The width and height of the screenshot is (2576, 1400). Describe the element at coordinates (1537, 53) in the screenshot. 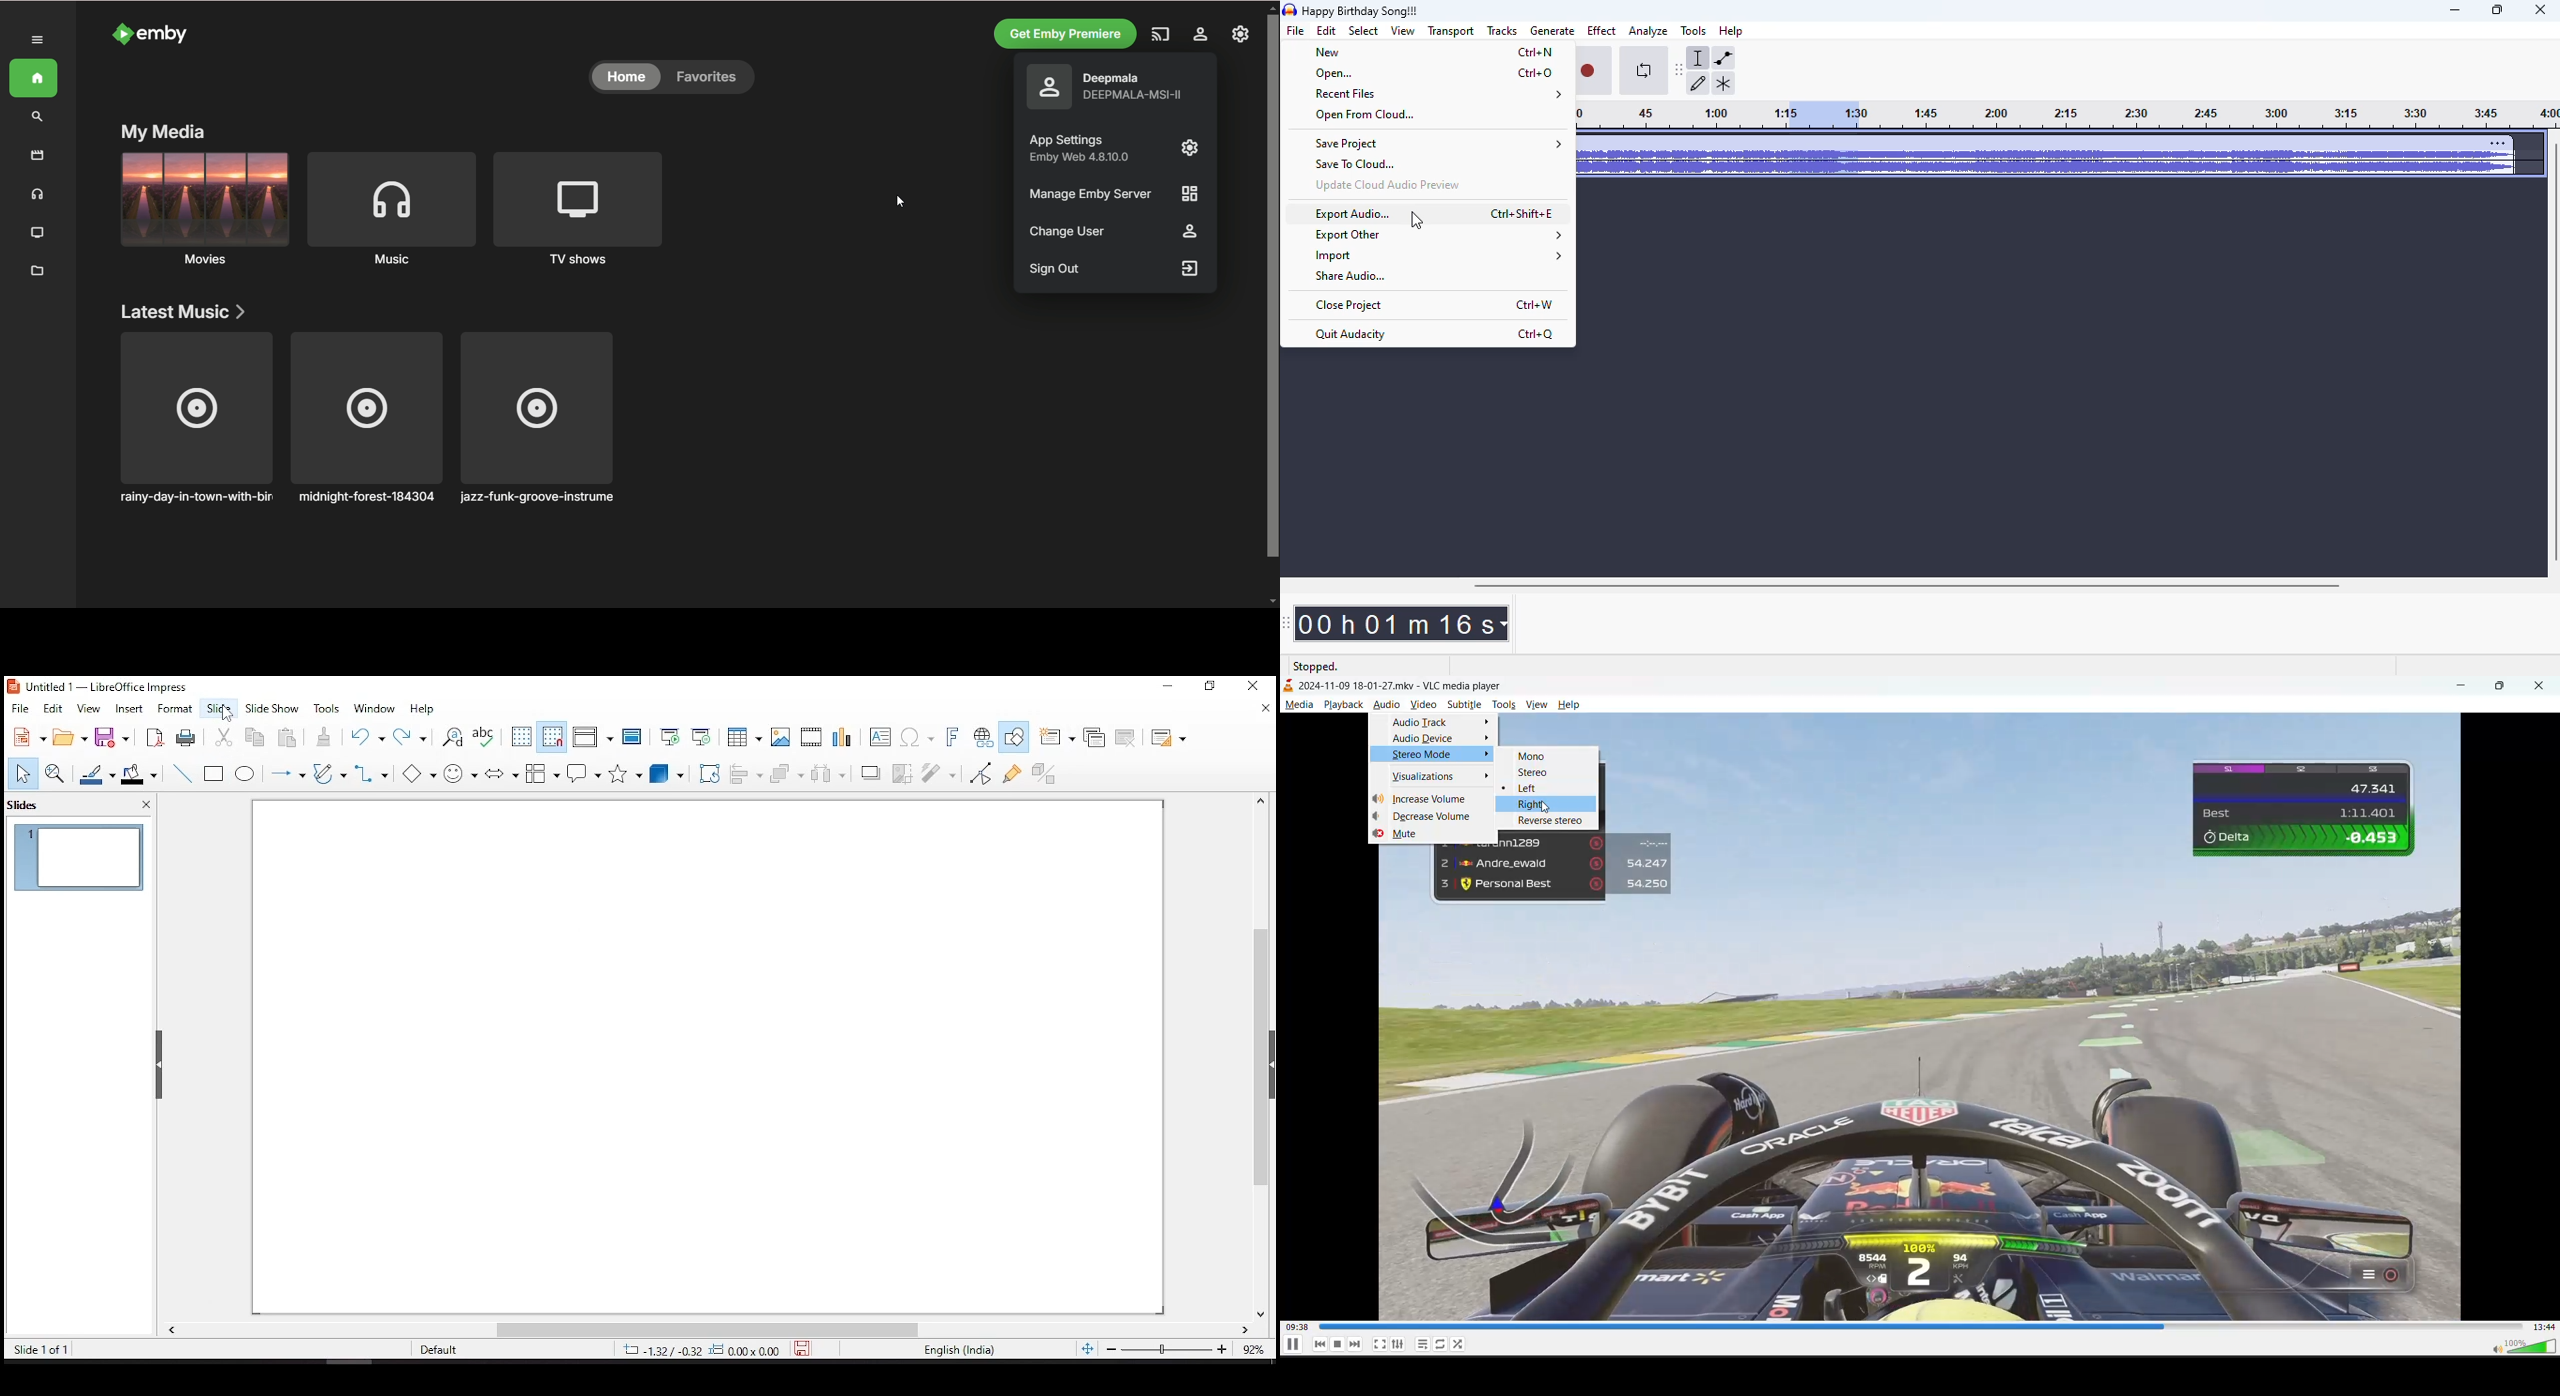

I see `shortcut for new` at that location.